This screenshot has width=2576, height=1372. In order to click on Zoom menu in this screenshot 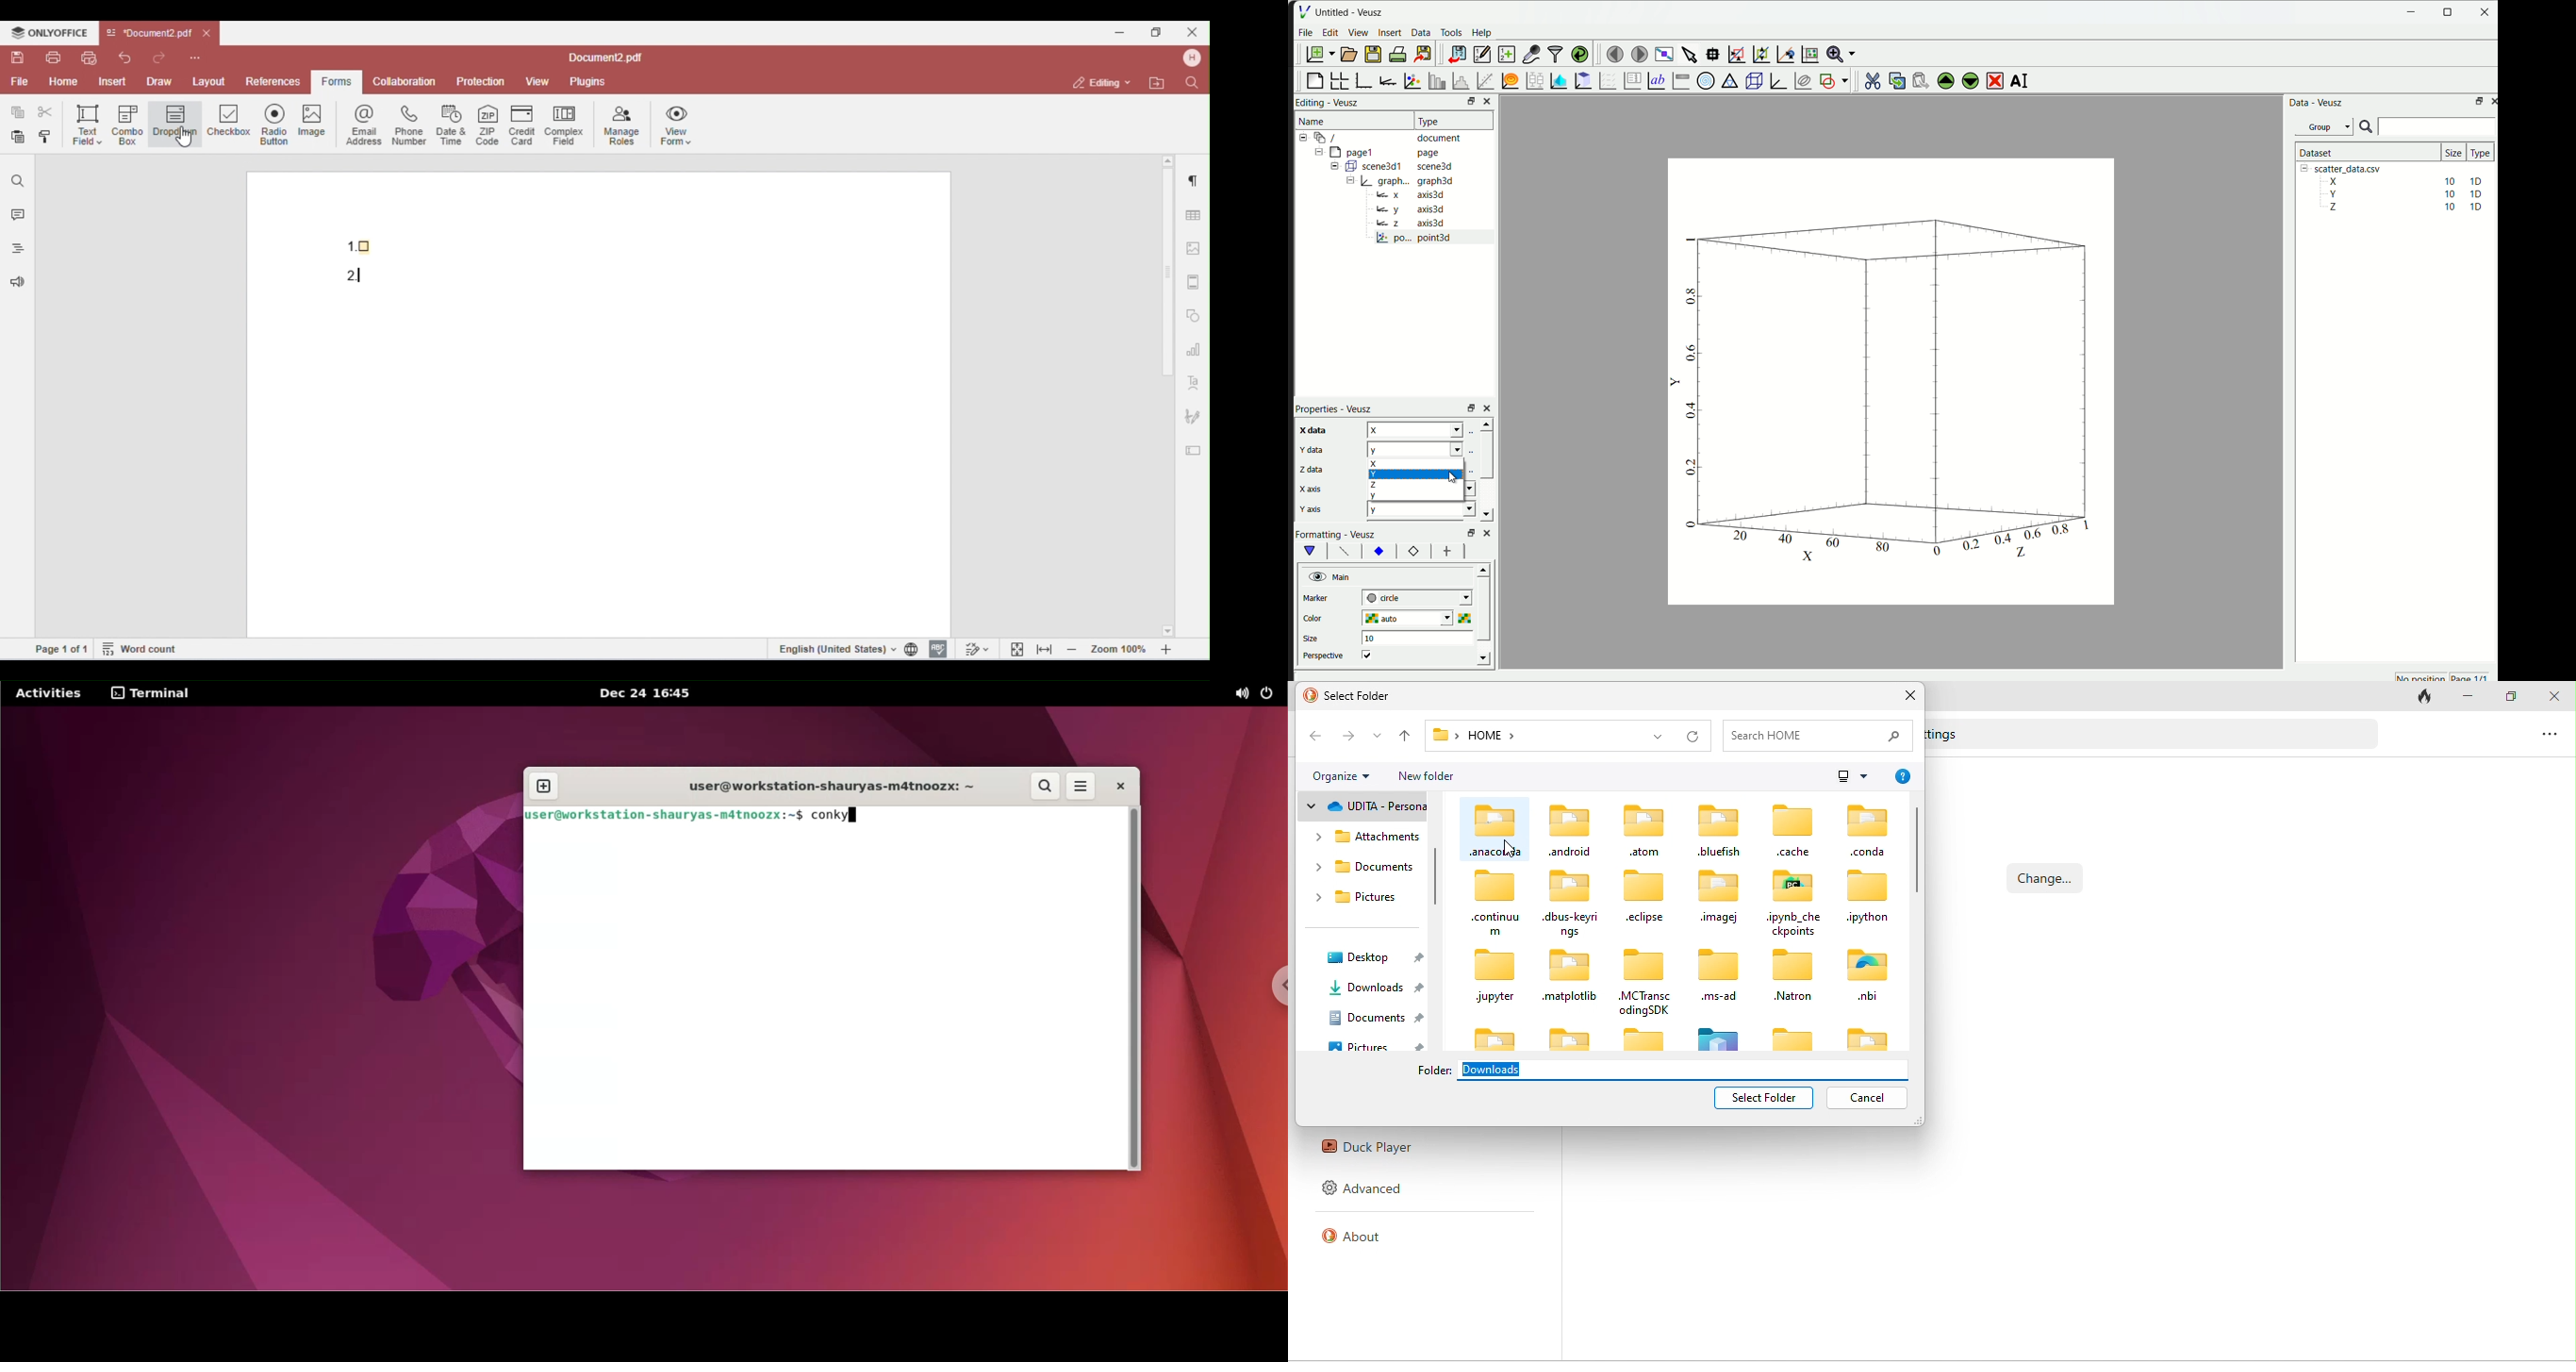, I will do `click(1840, 54)`.